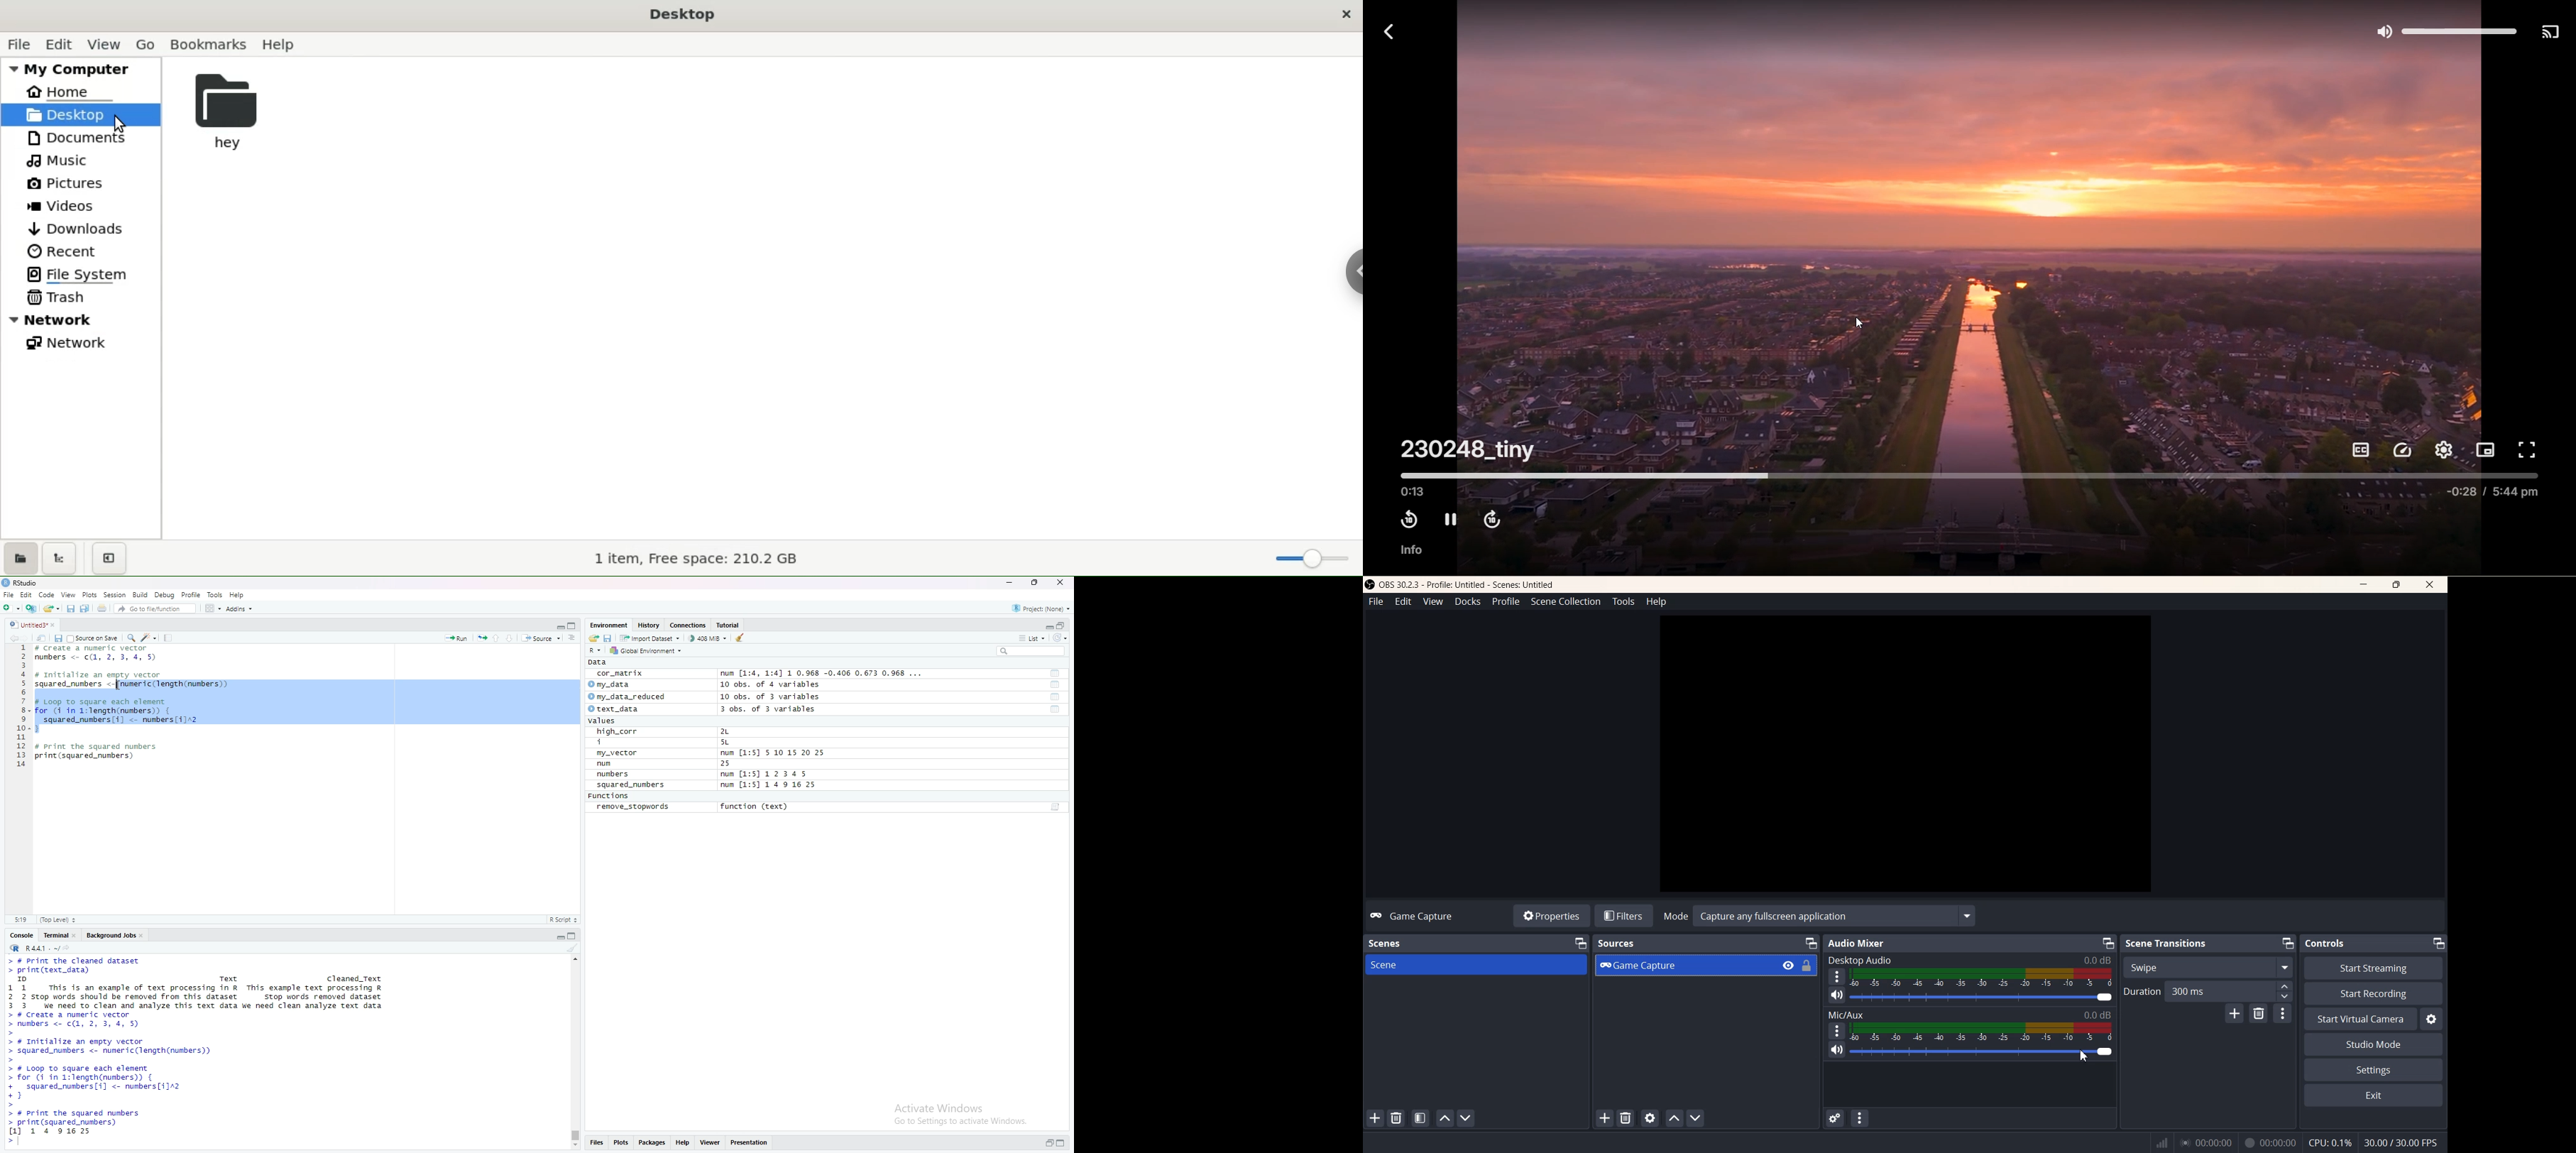 The width and height of the screenshot is (2576, 1176). I want to click on view, so click(105, 44).